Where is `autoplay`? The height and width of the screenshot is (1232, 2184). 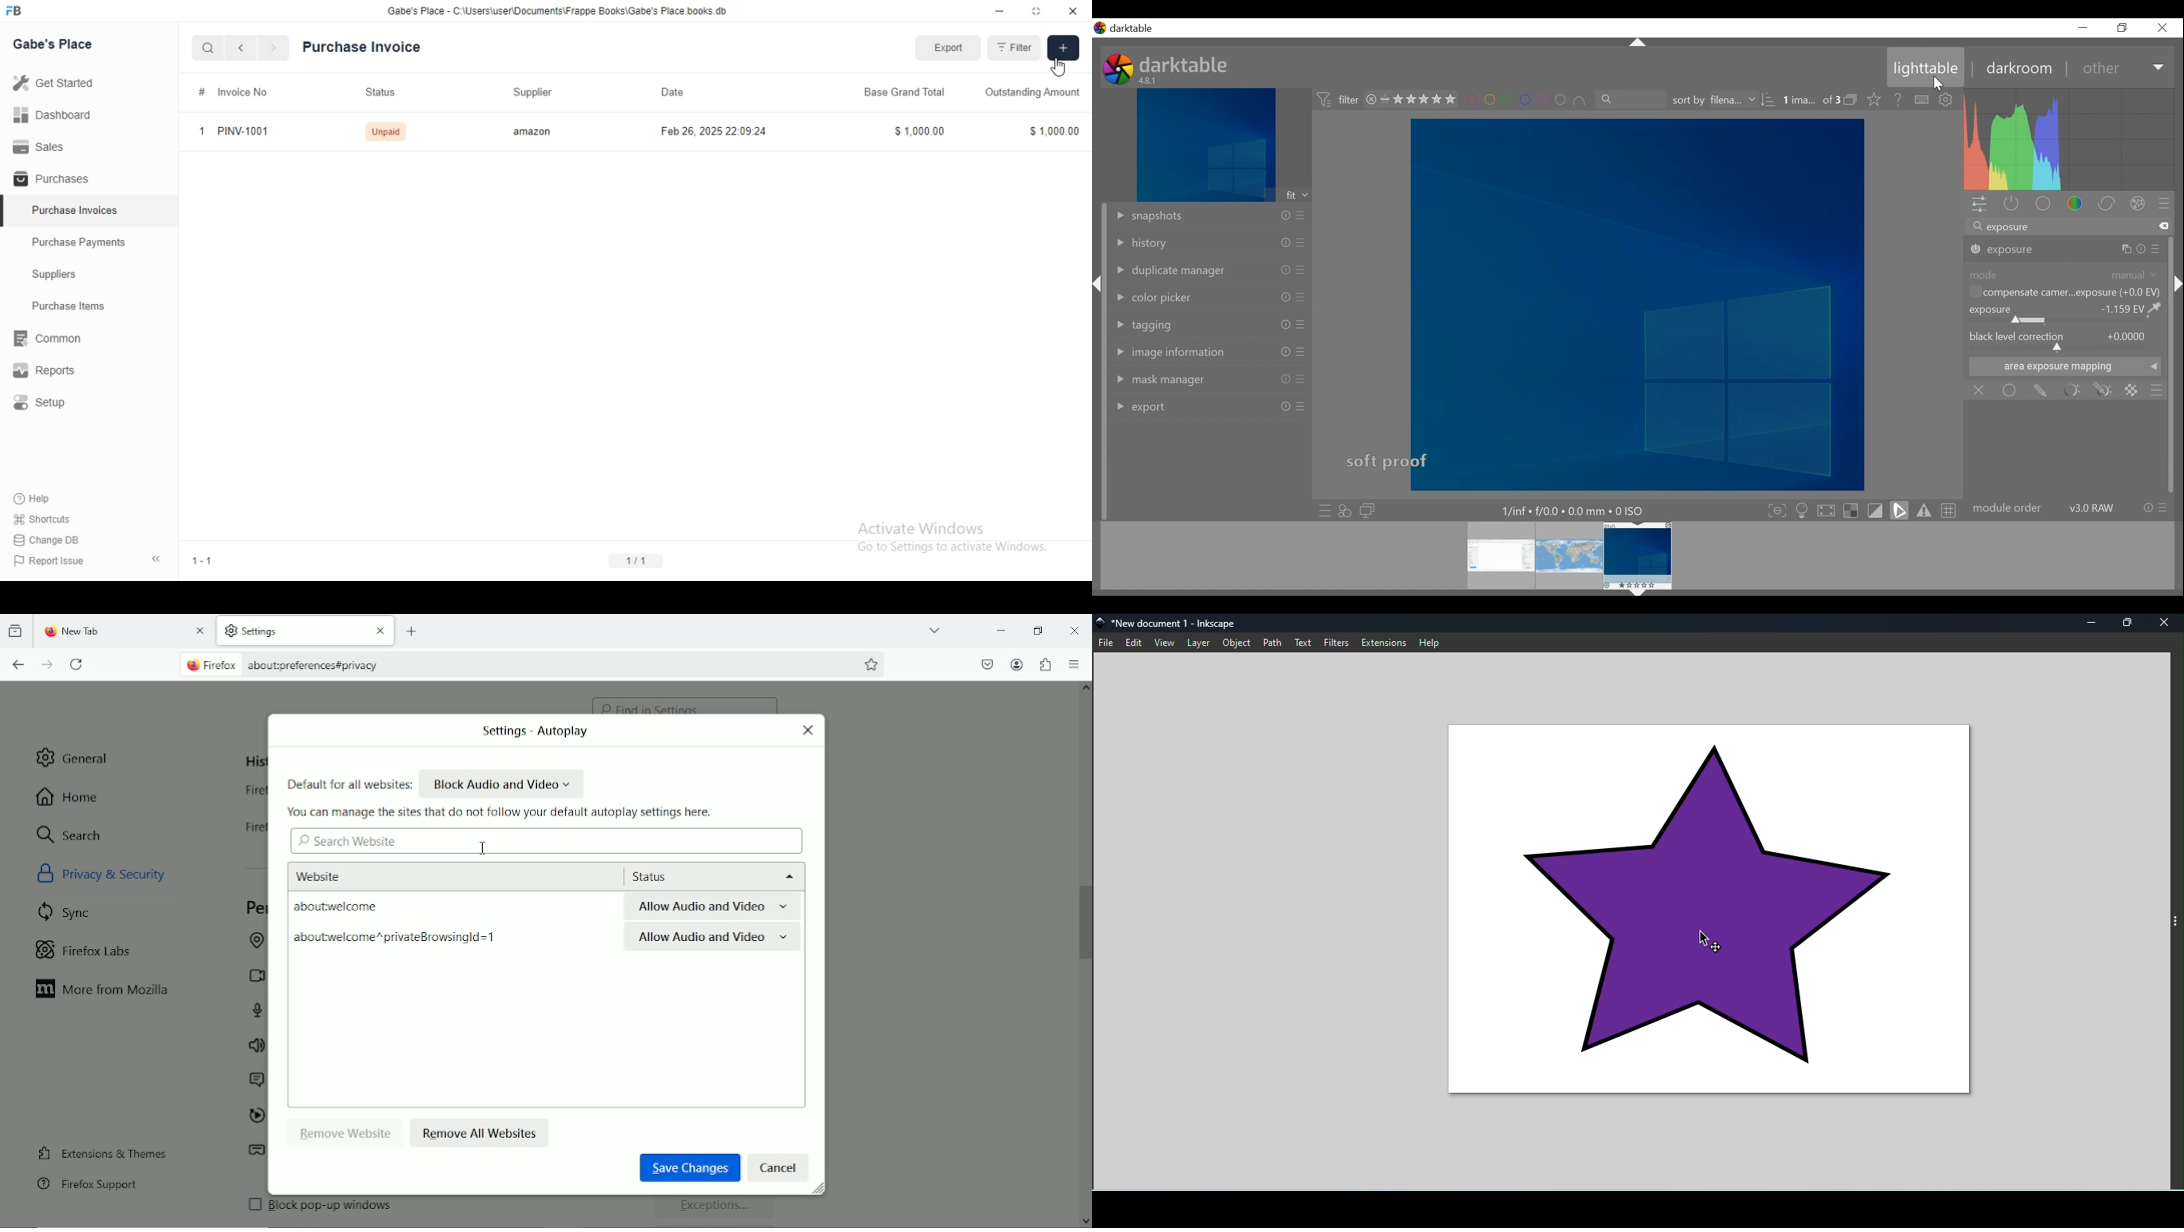
autoplay is located at coordinates (255, 1117).